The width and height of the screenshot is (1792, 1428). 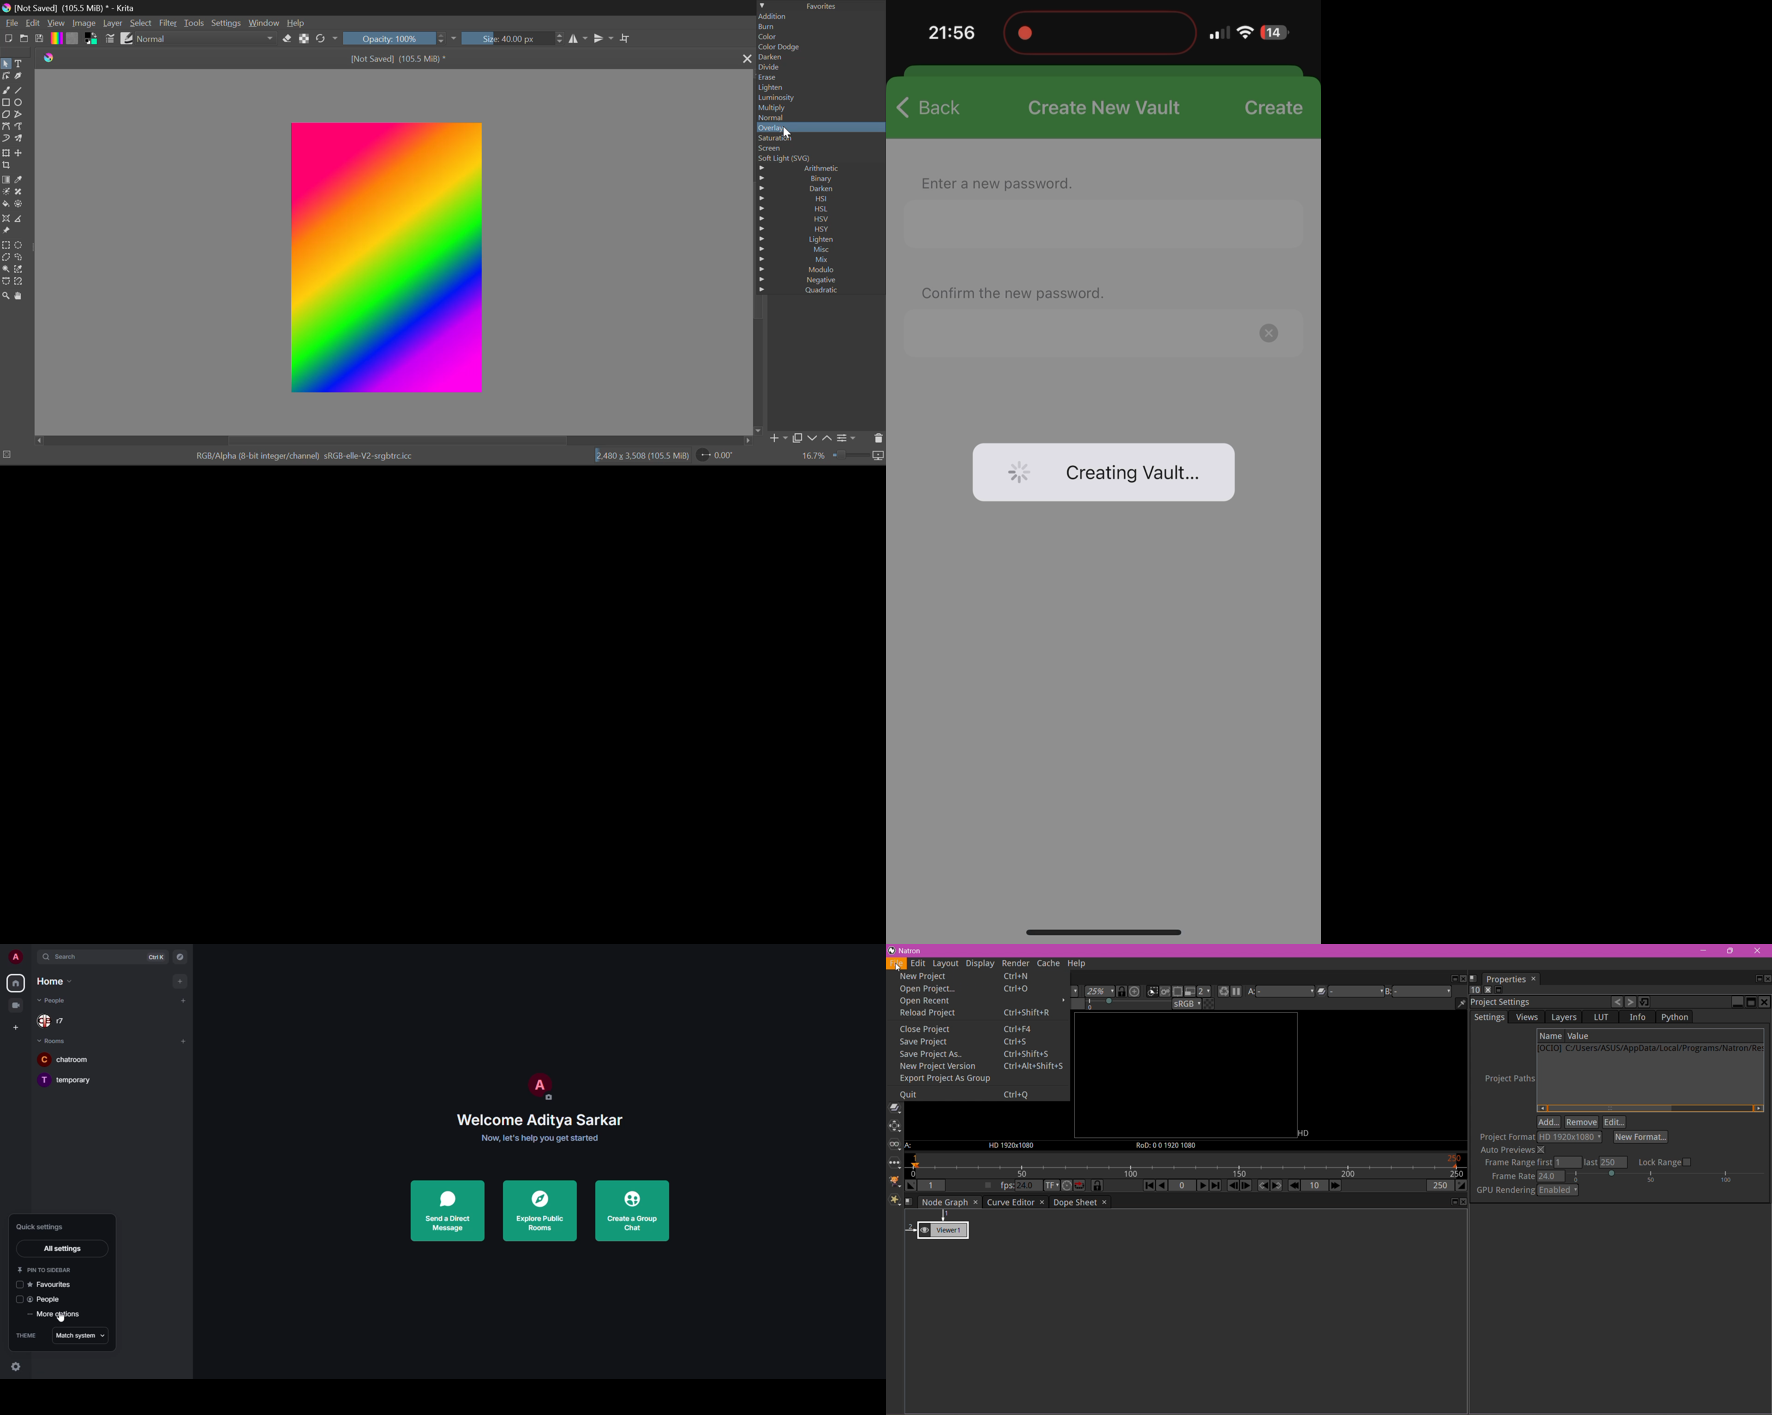 What do you see at coordinates (6, 258) in the screenshot?
I see `Polygon Selection` at bounding box center [6, 258].